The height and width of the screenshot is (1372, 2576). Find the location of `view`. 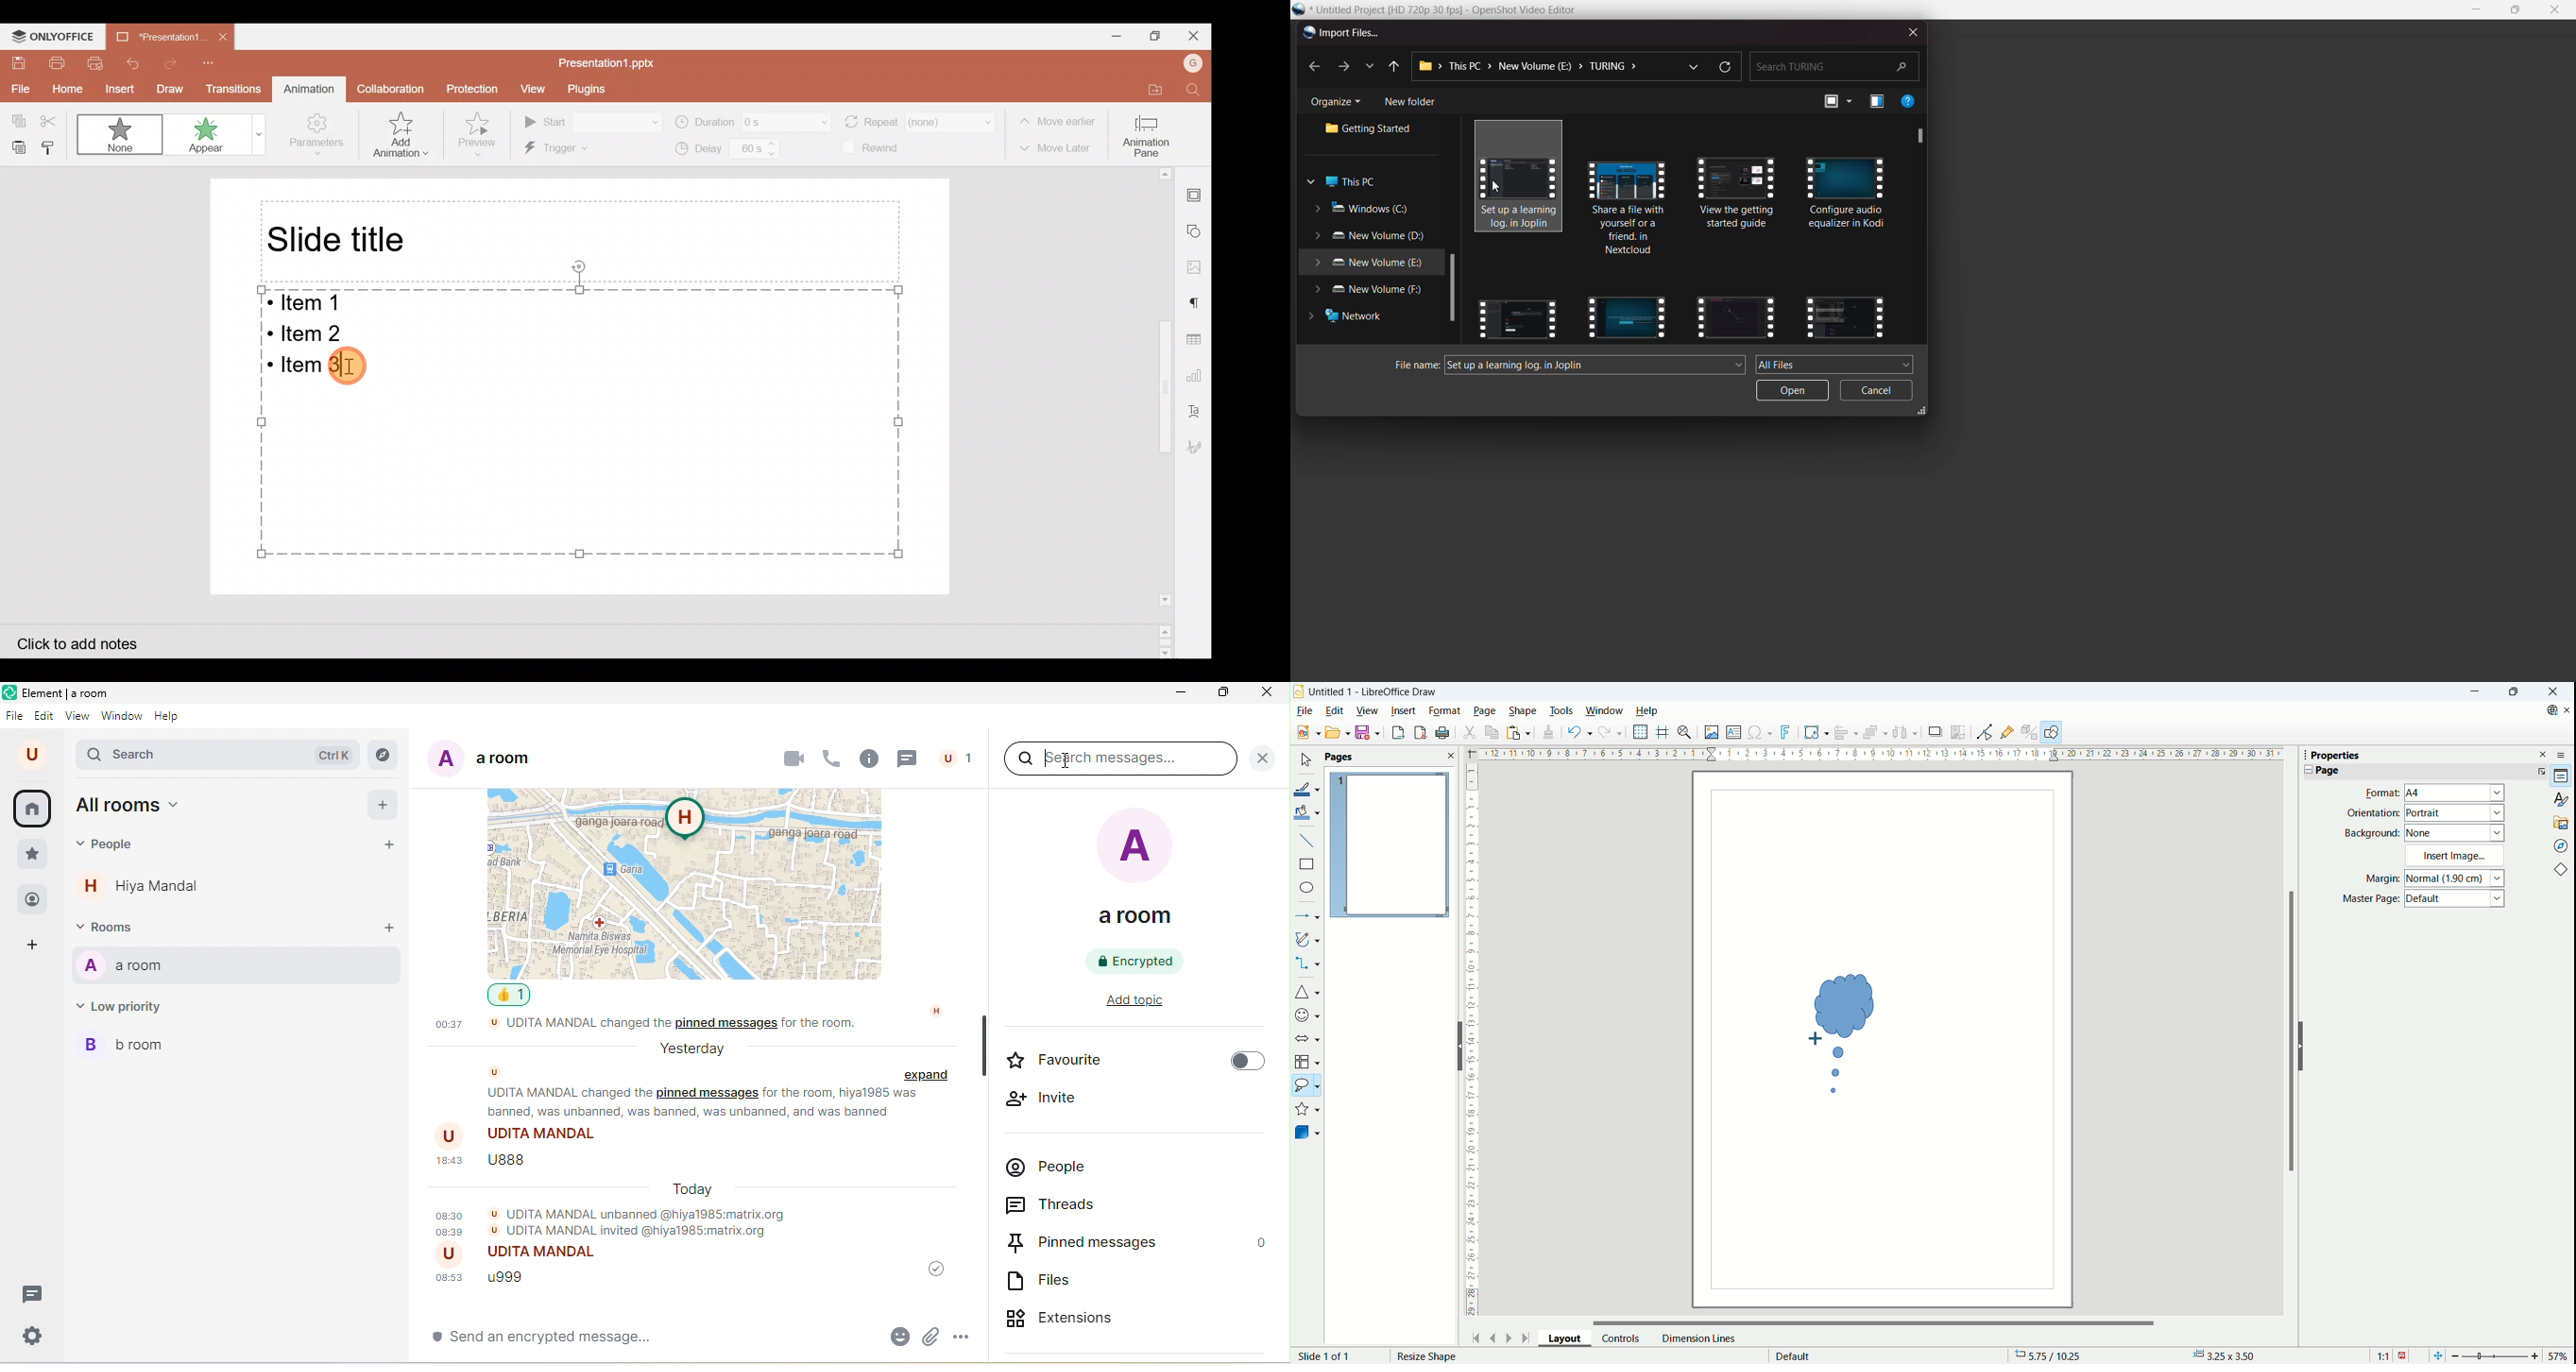

view is located at coordinates (77, 719).